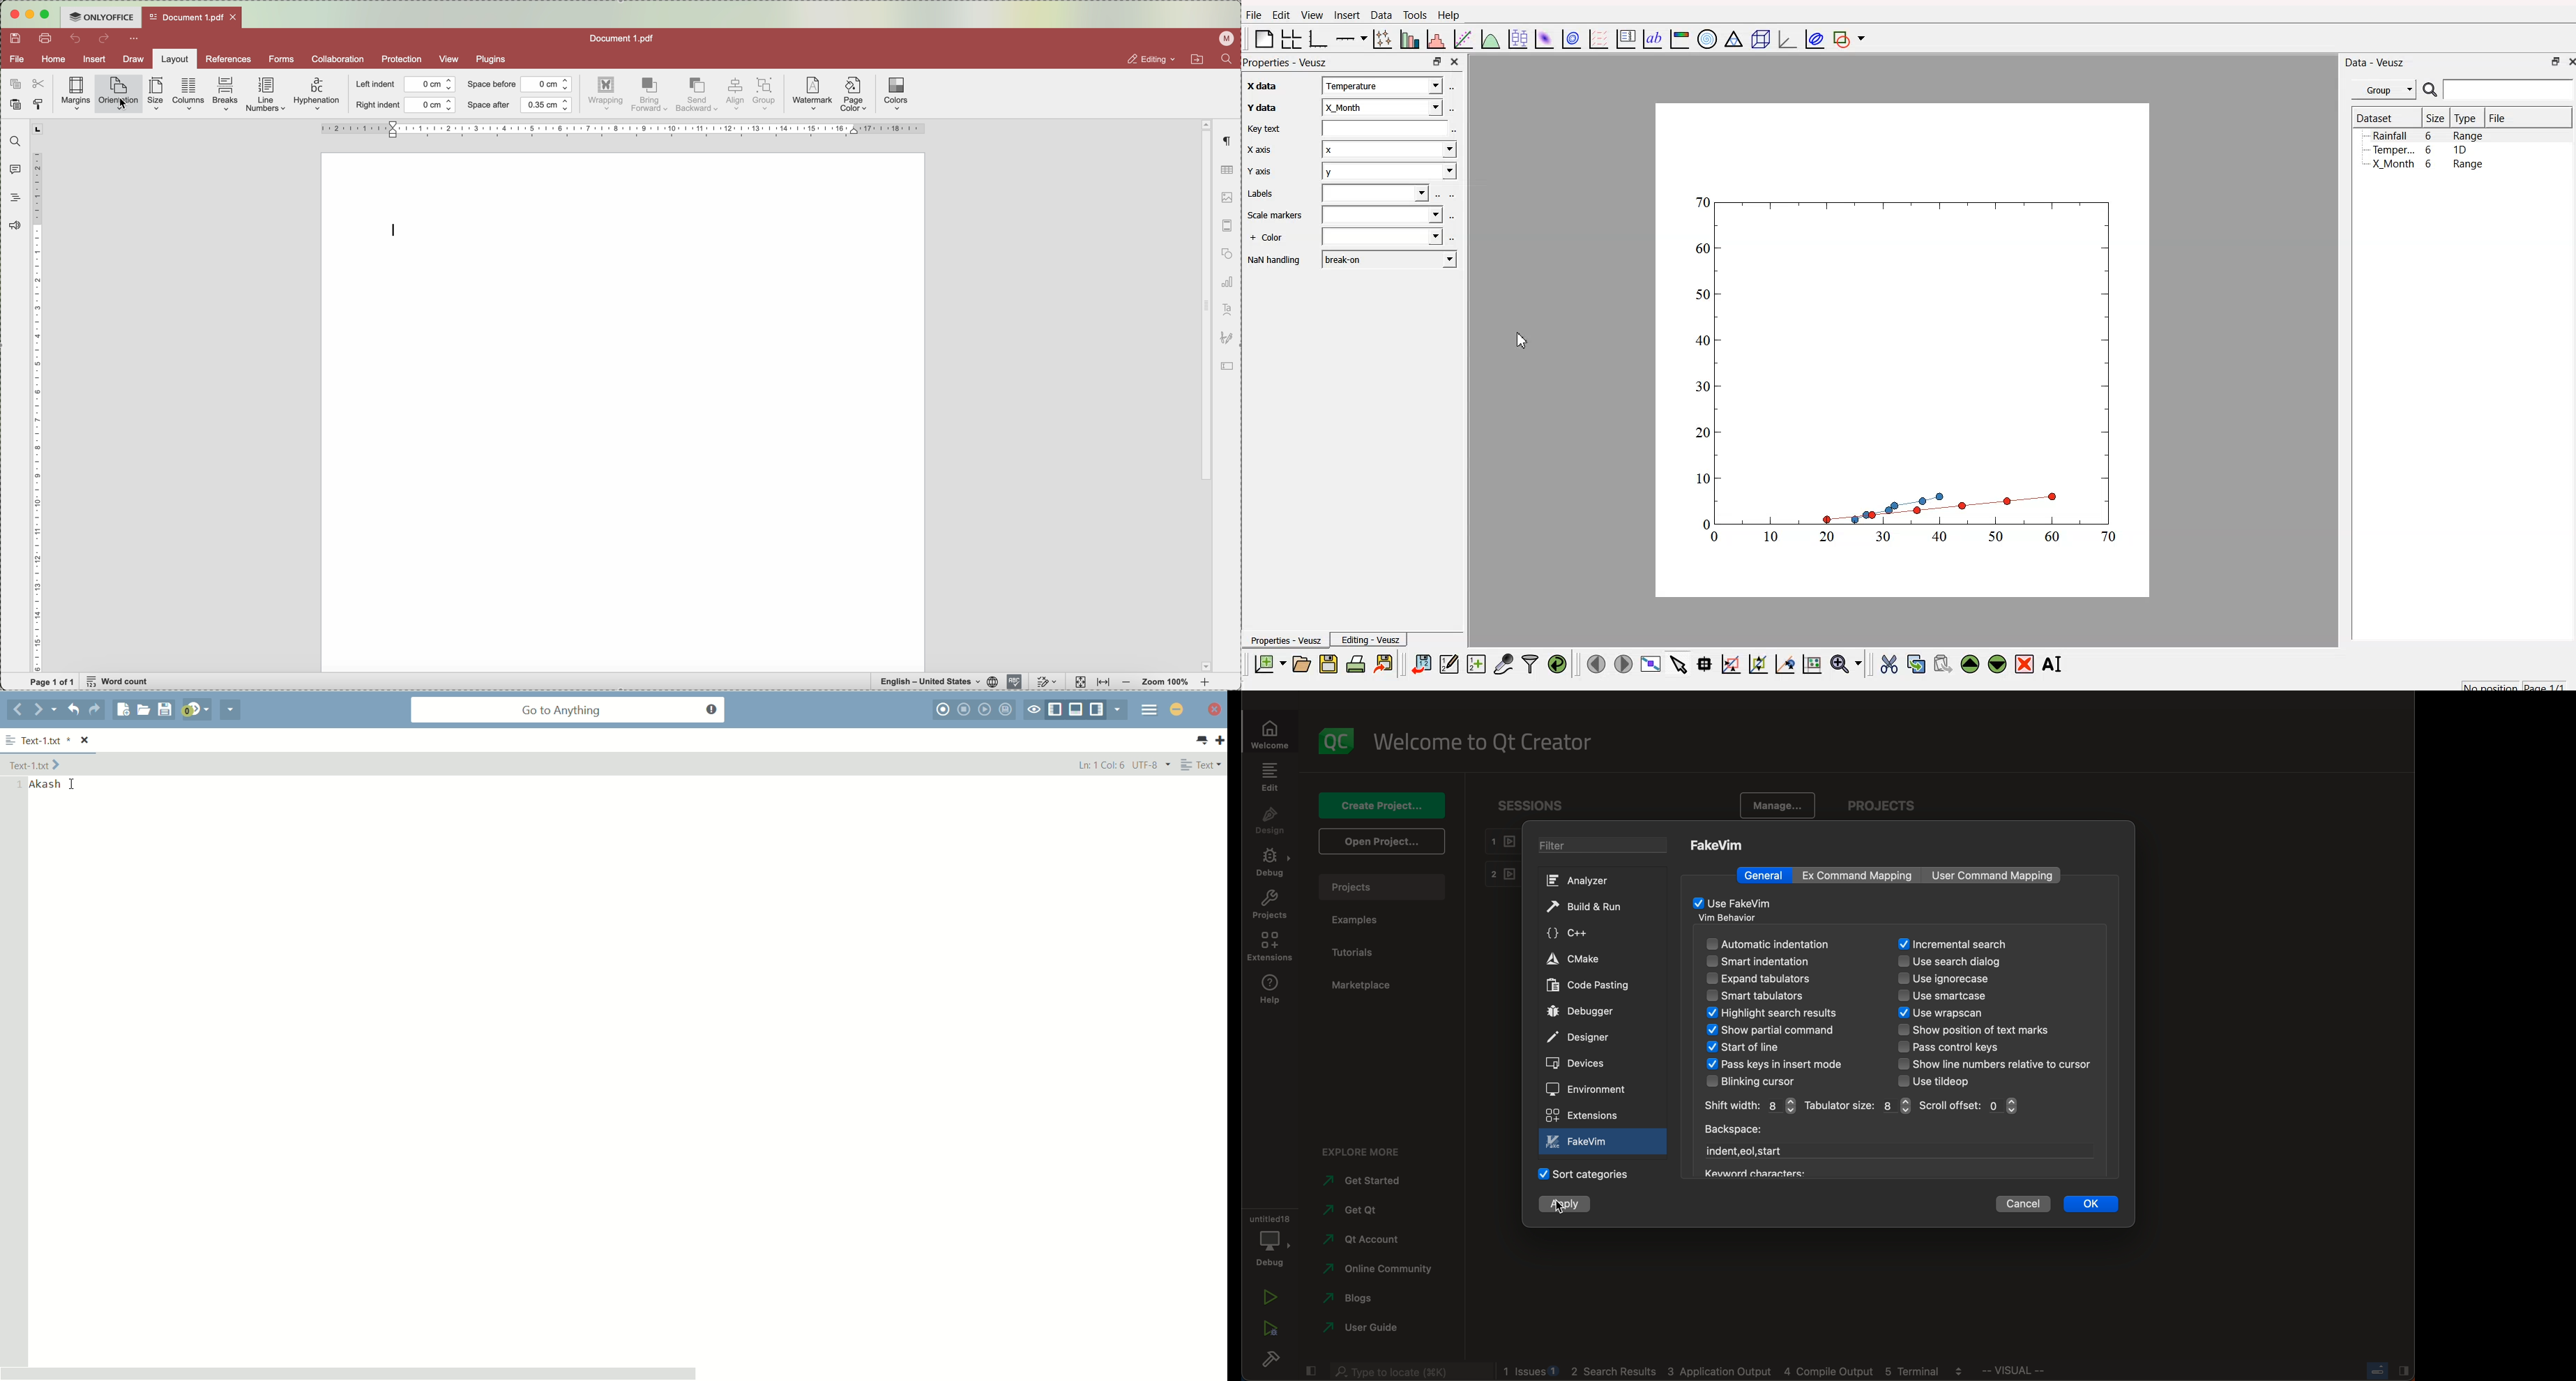 The height and width of the screenshot is (1400, 2576). Describe the element at coordinates (1995, 665) in the screenshot. I see `move down the widget ` at that location.